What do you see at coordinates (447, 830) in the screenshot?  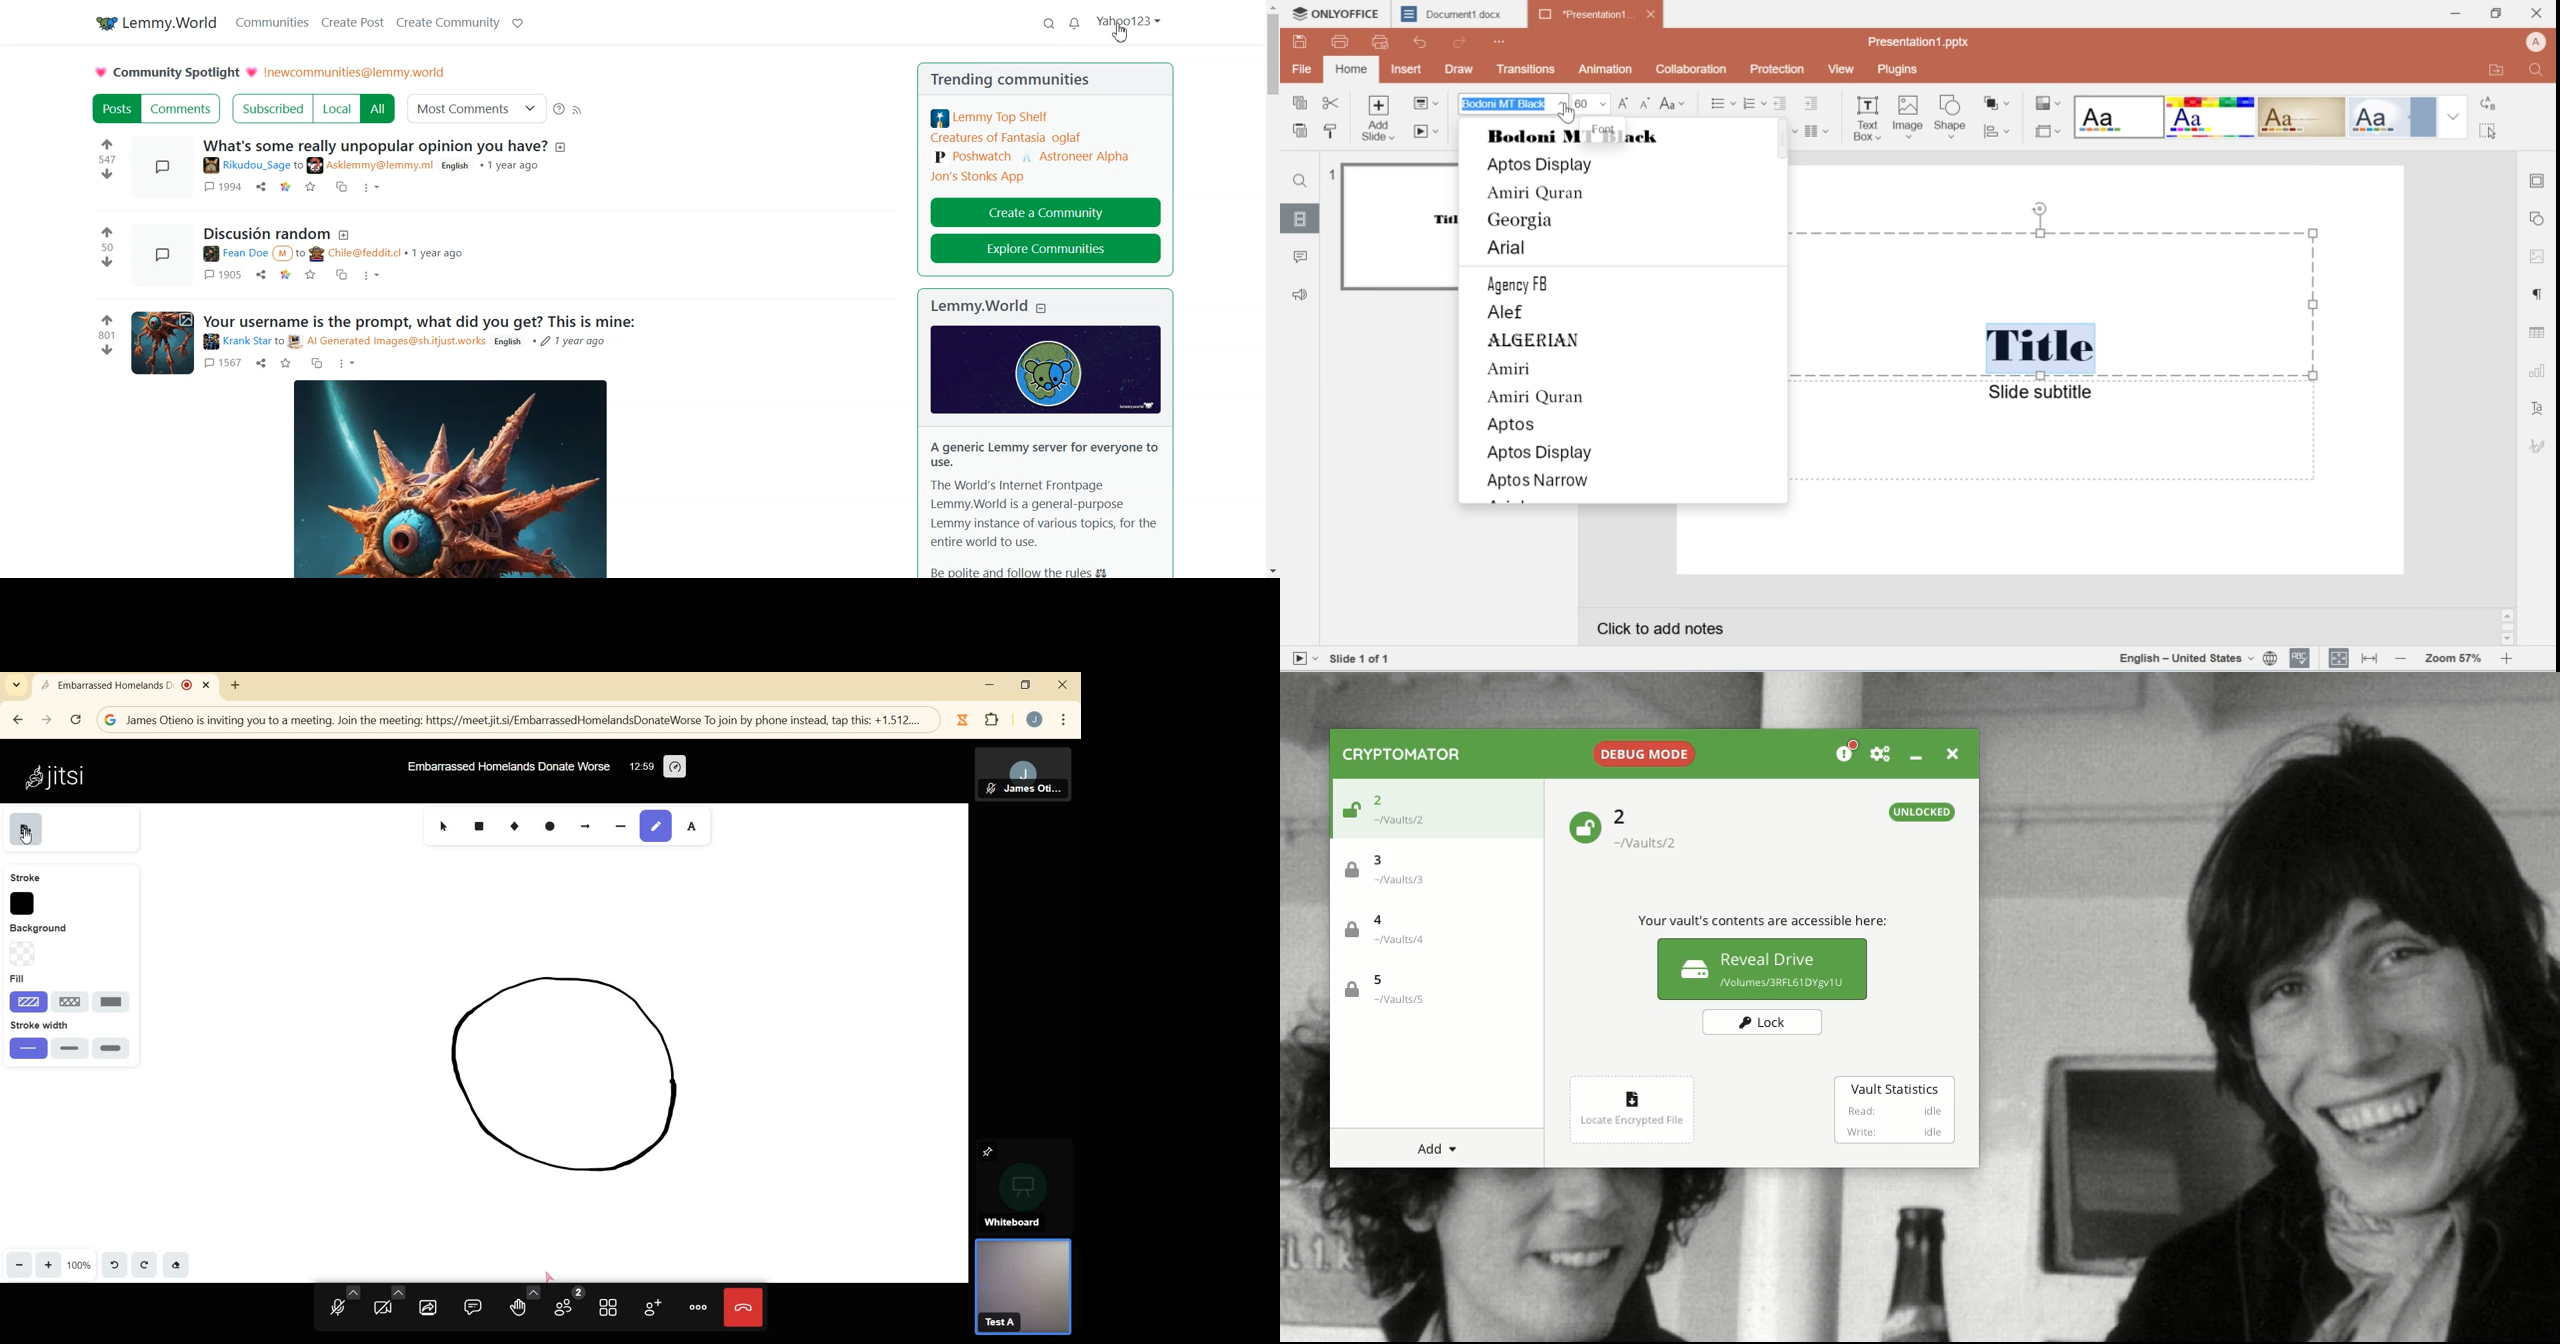 I see `cursor` at bounding box center [447, 830].